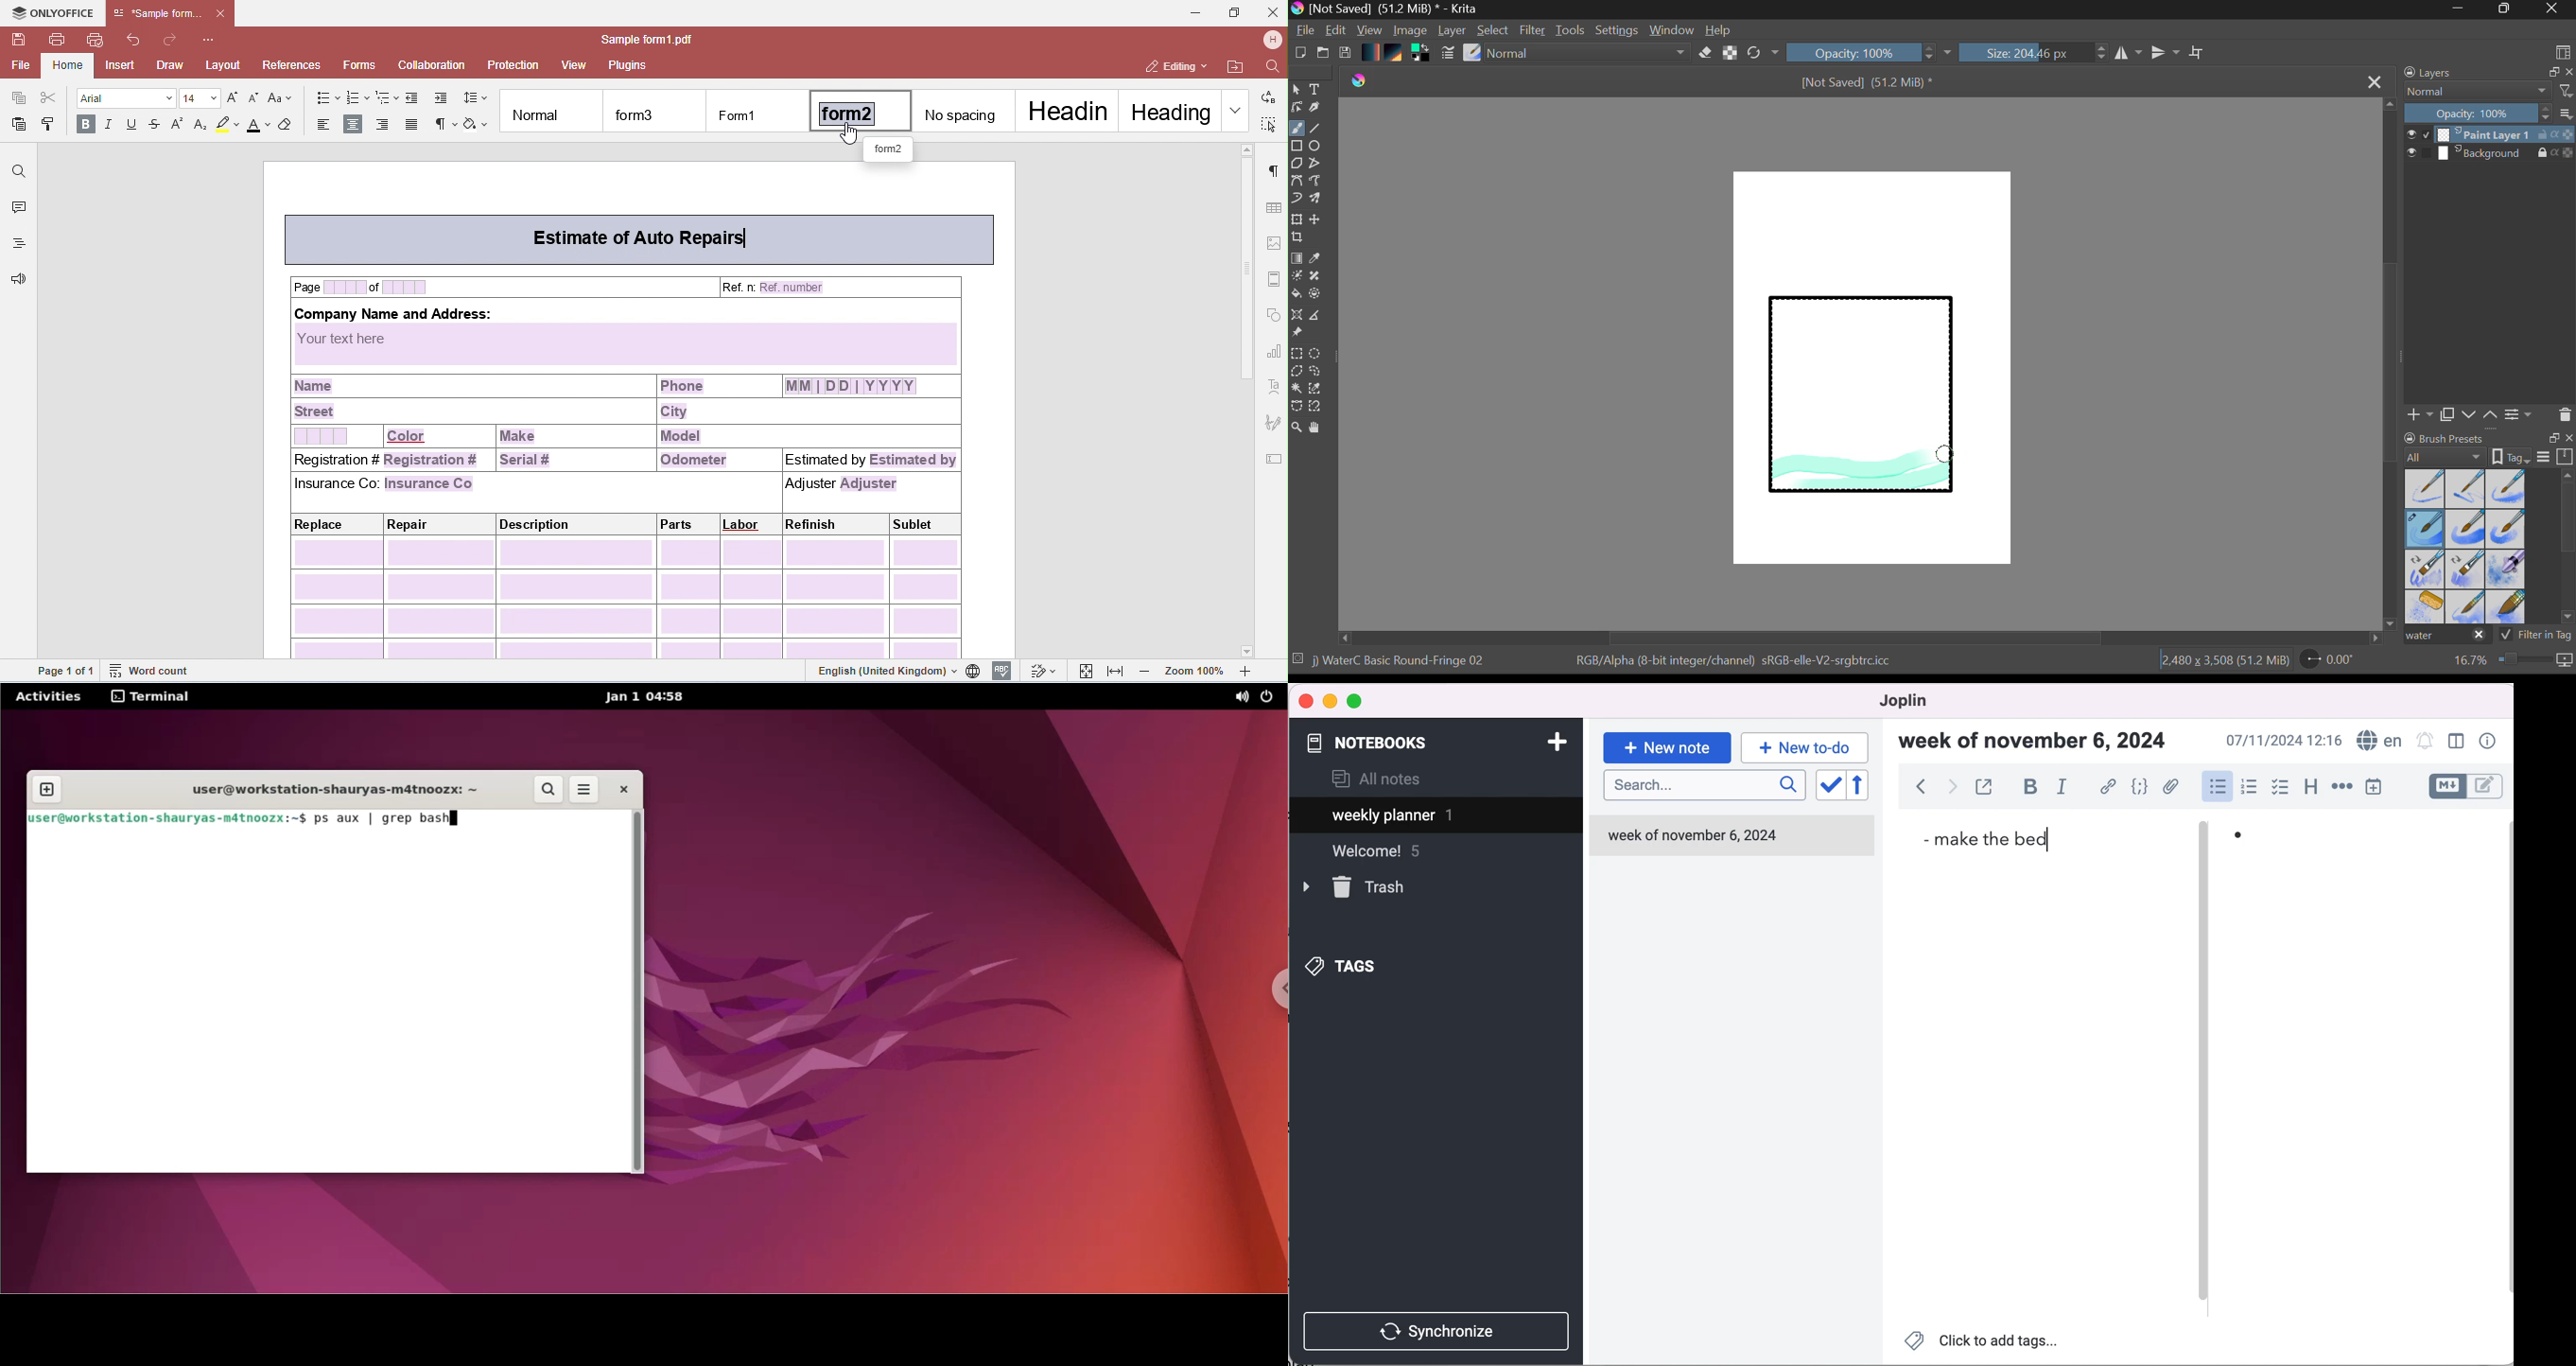  What do you see at coordinates (2420, 415) in the screenshot?
I see `Add Layer` at bounding box center [2420, 415].